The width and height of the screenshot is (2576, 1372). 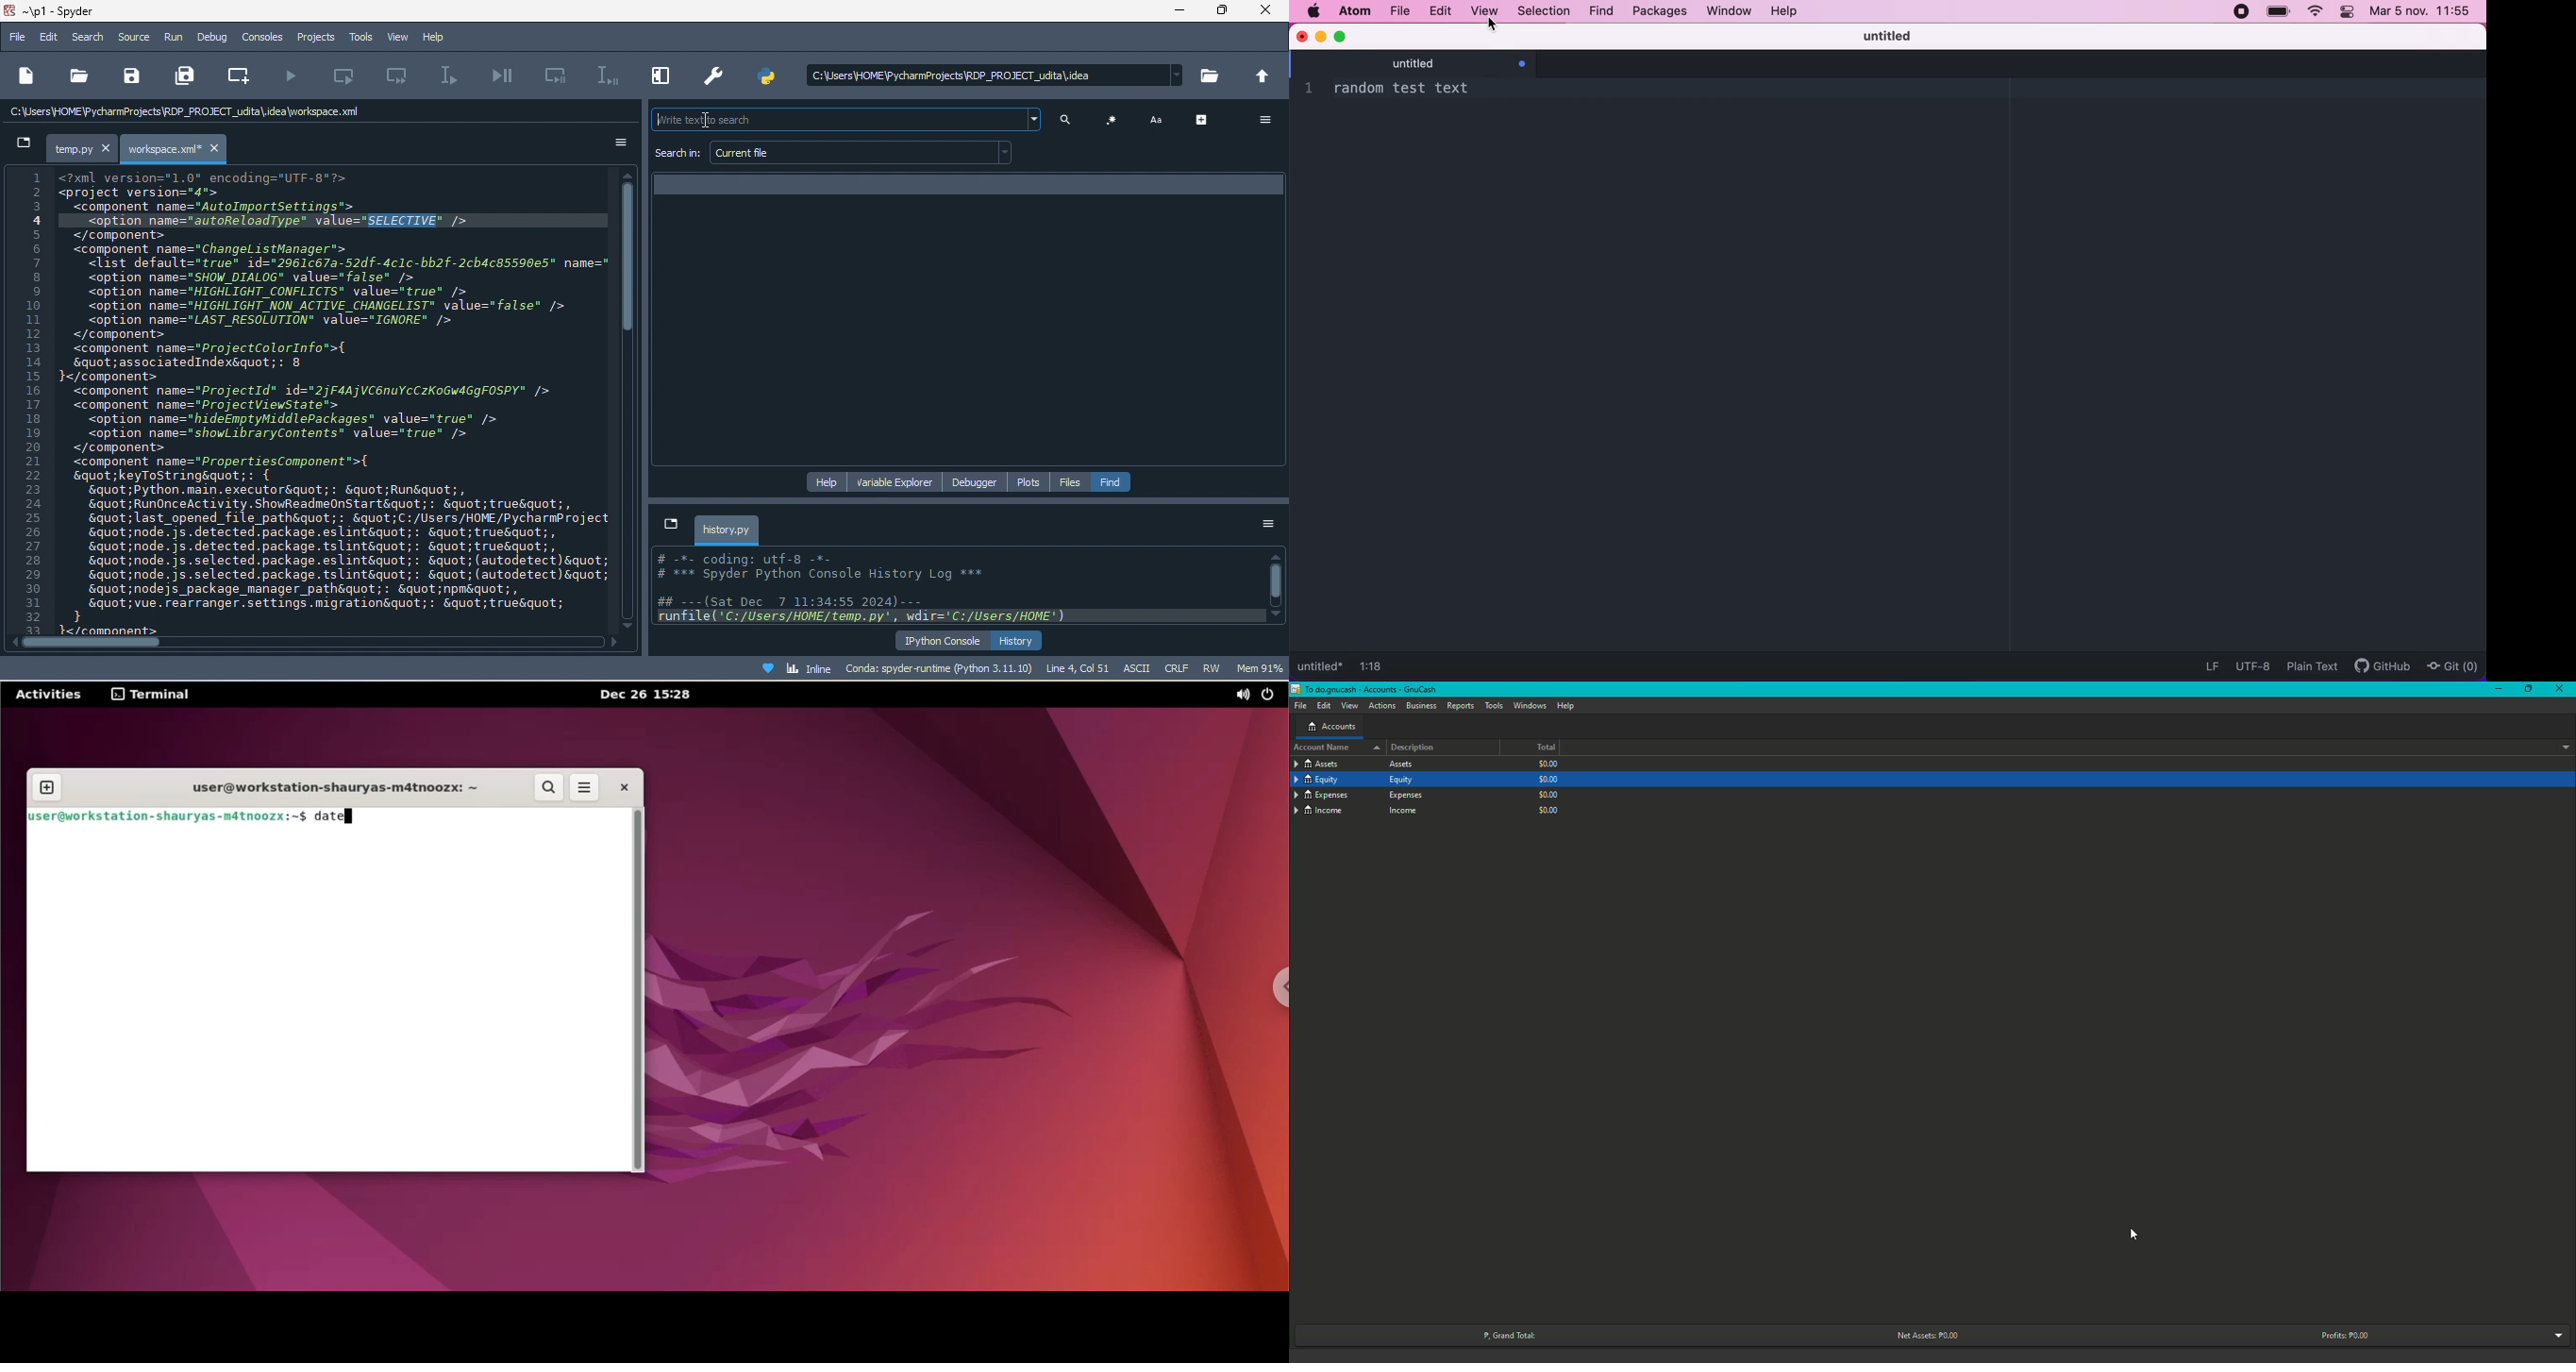 What do you see at coordinates (2419, 12) in the screenshot?
I see `Mar 5 nov. 11:55` at bounding box center [2419, 12].